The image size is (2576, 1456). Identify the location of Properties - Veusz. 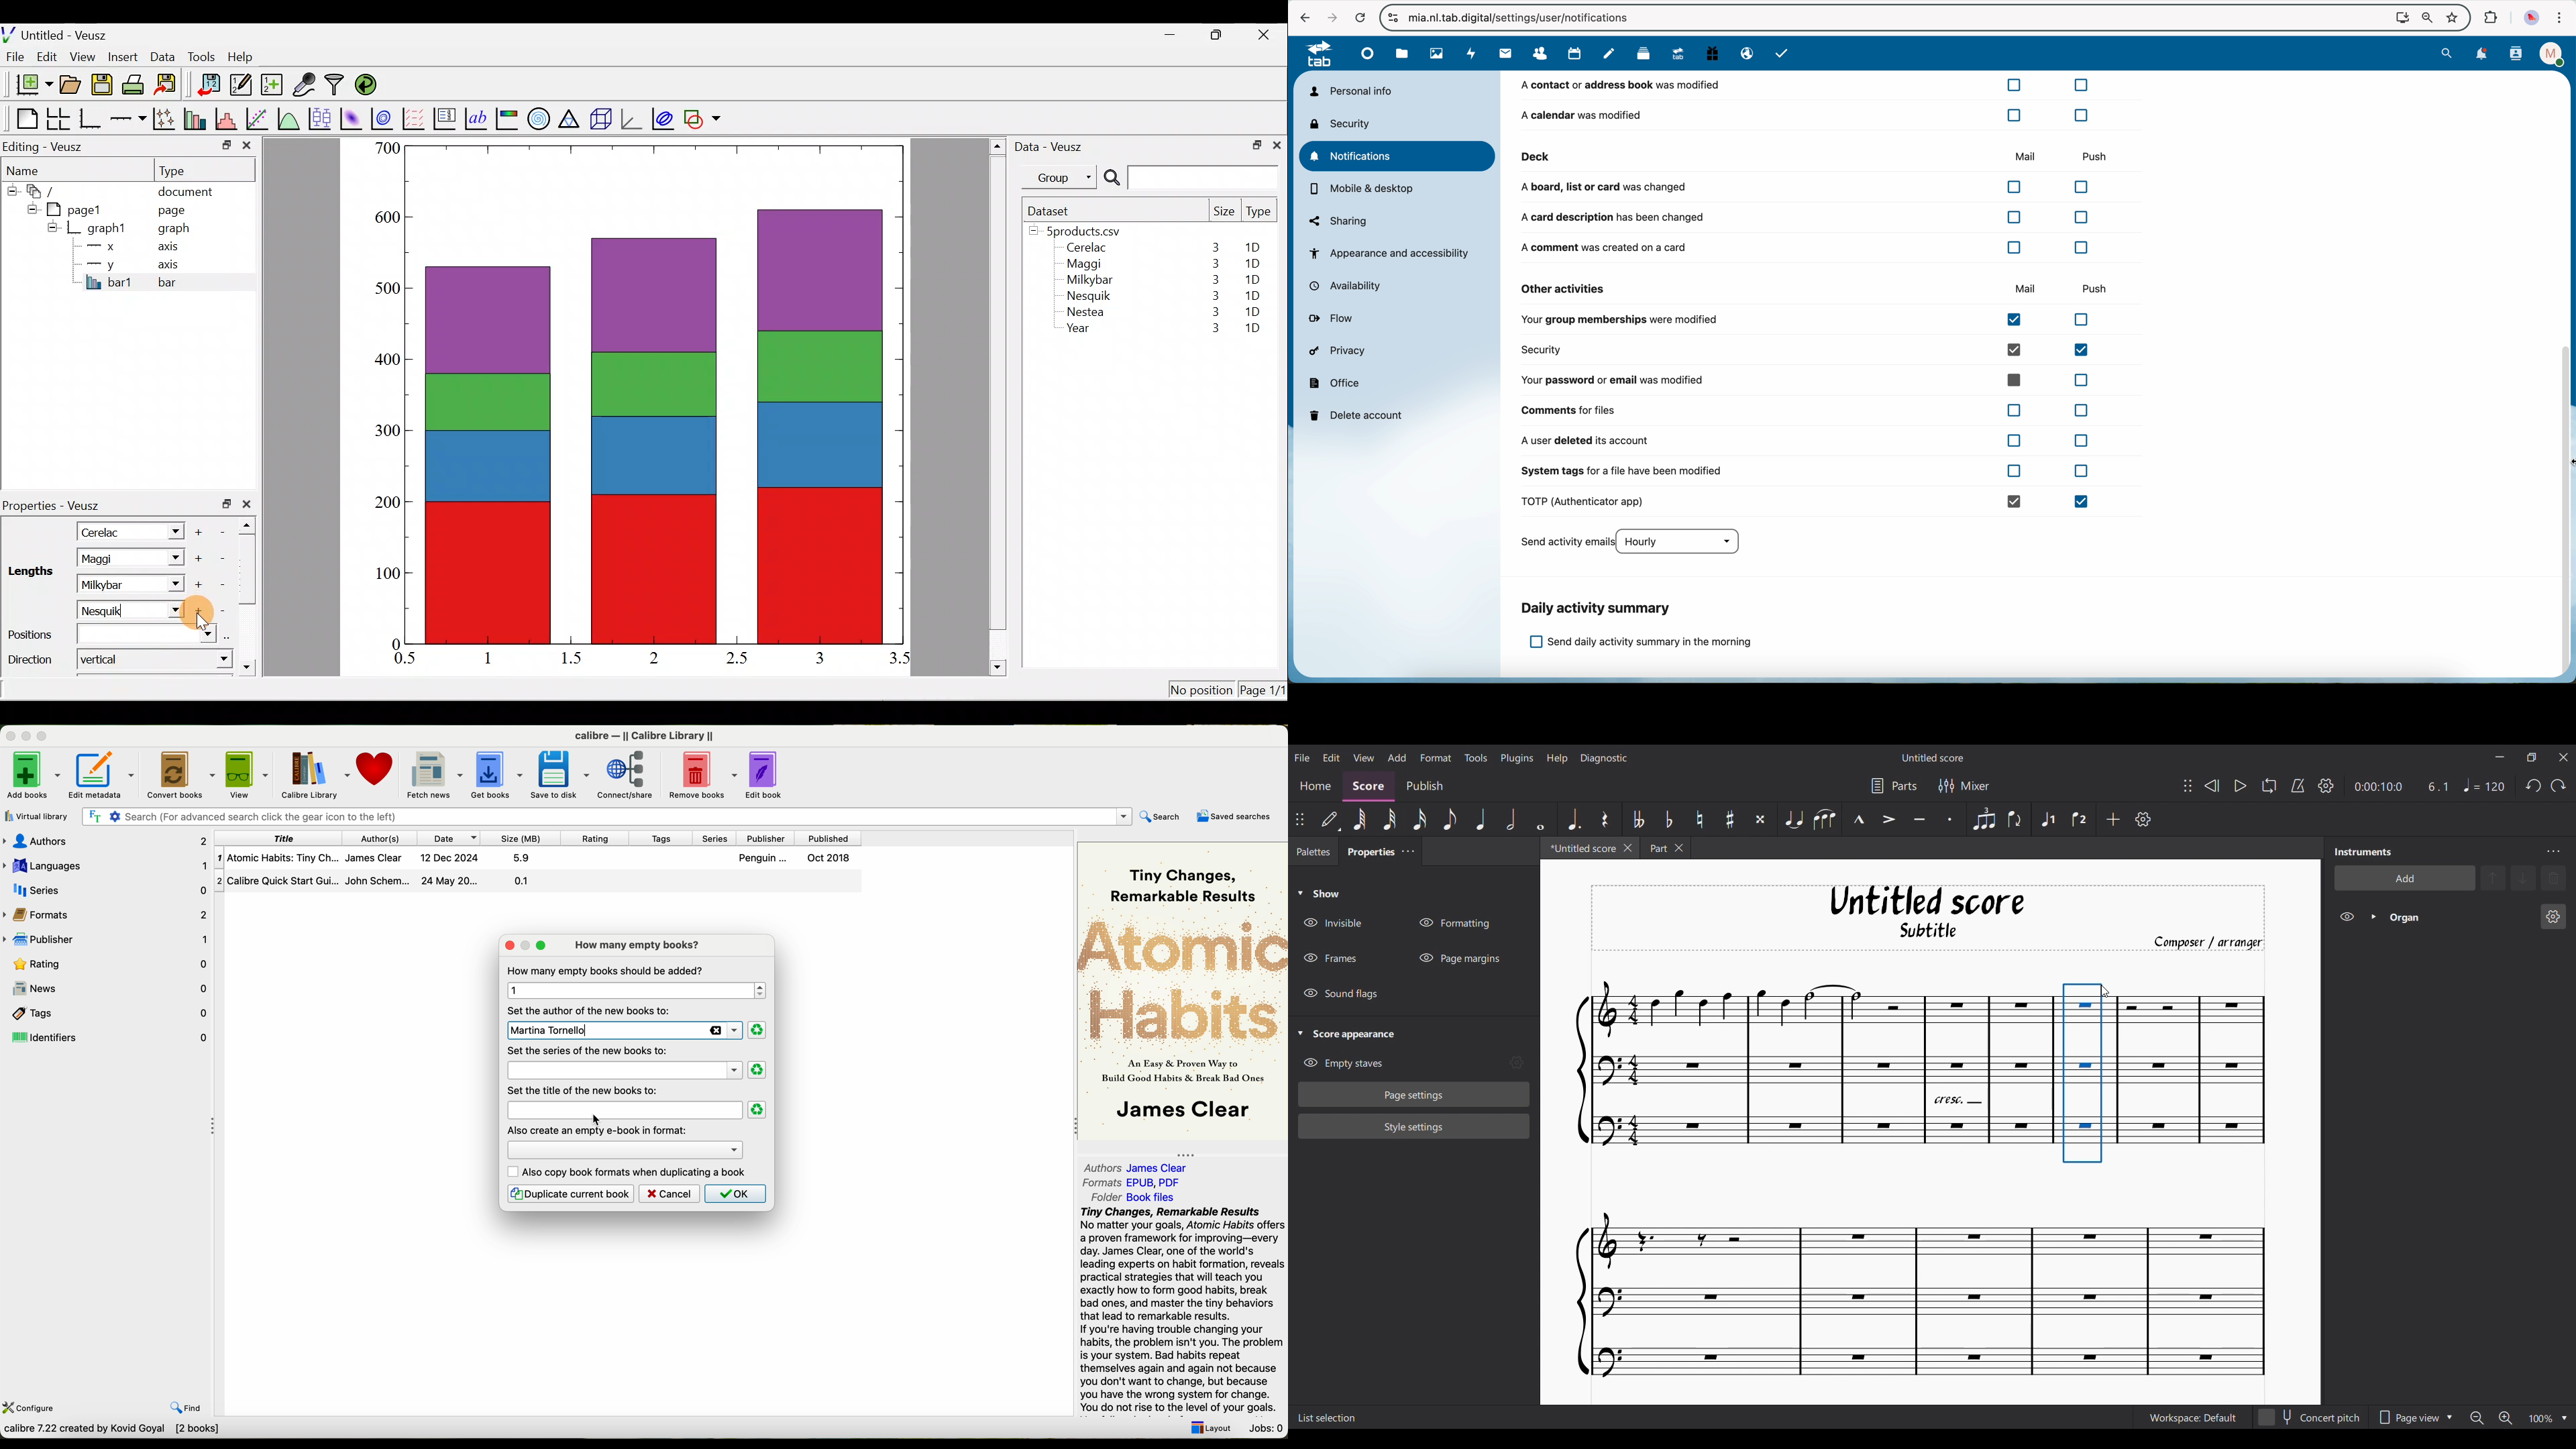
(57, 506).